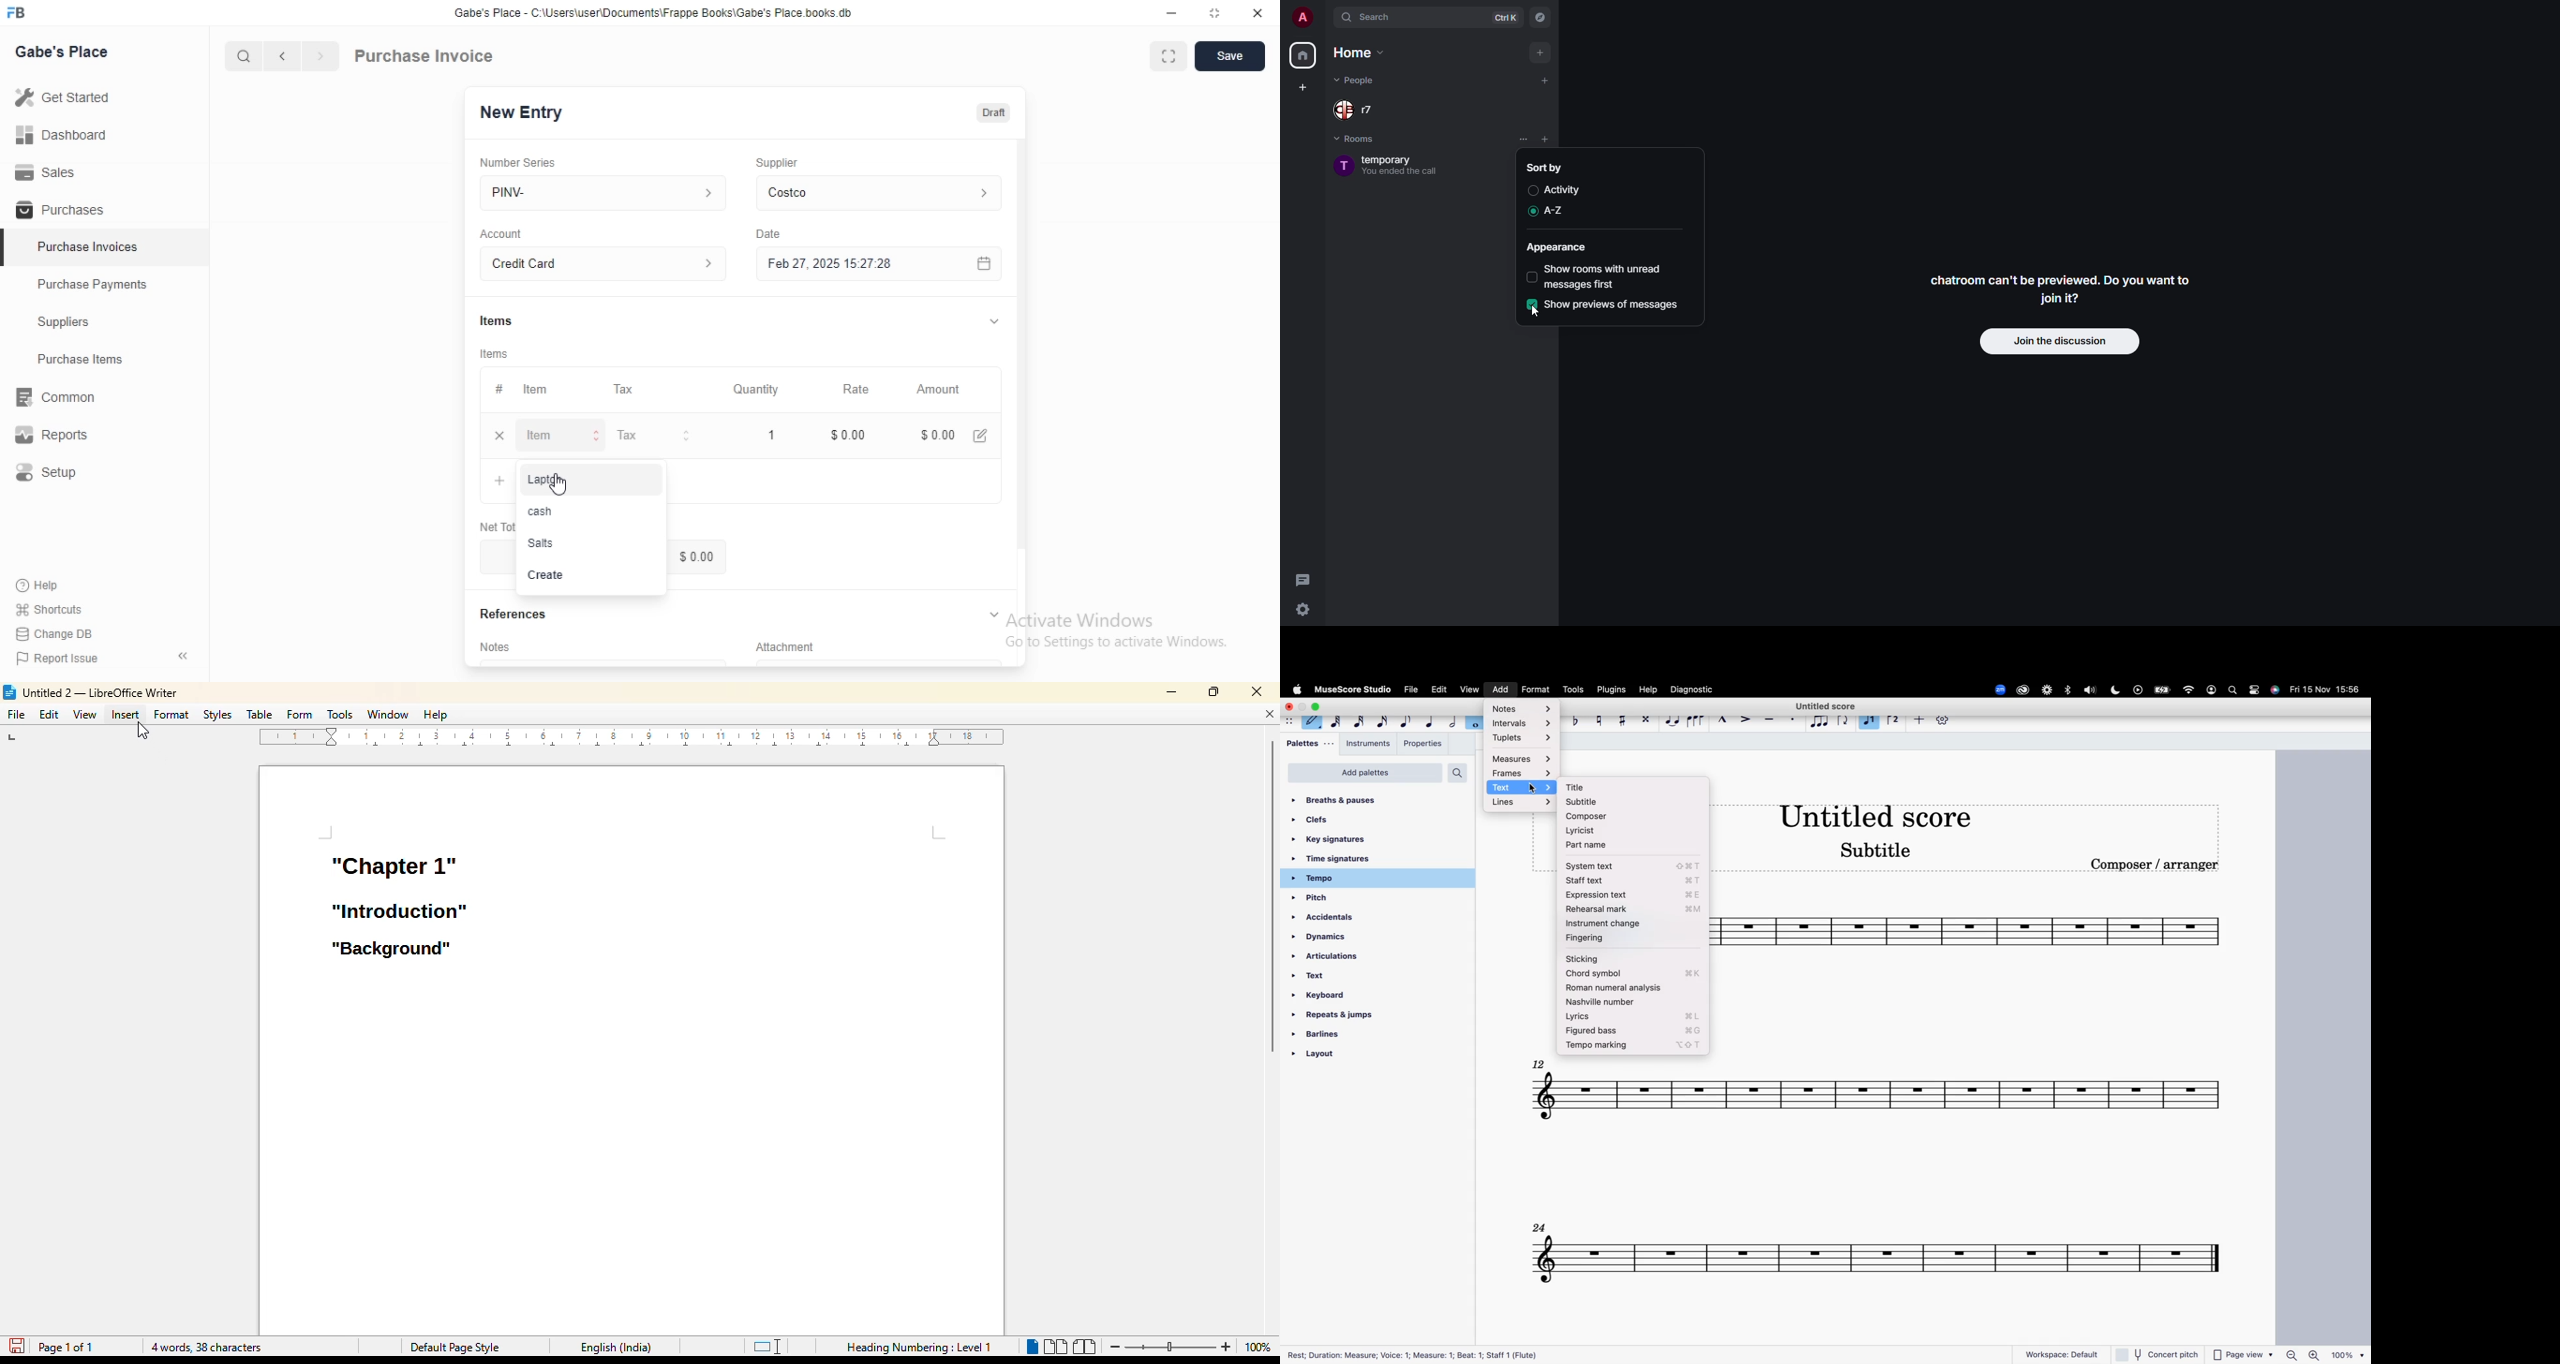 Image resolution: width=2576 pixels, height=1372 pixels. I want to click on 64th note, so click(1332, 718).